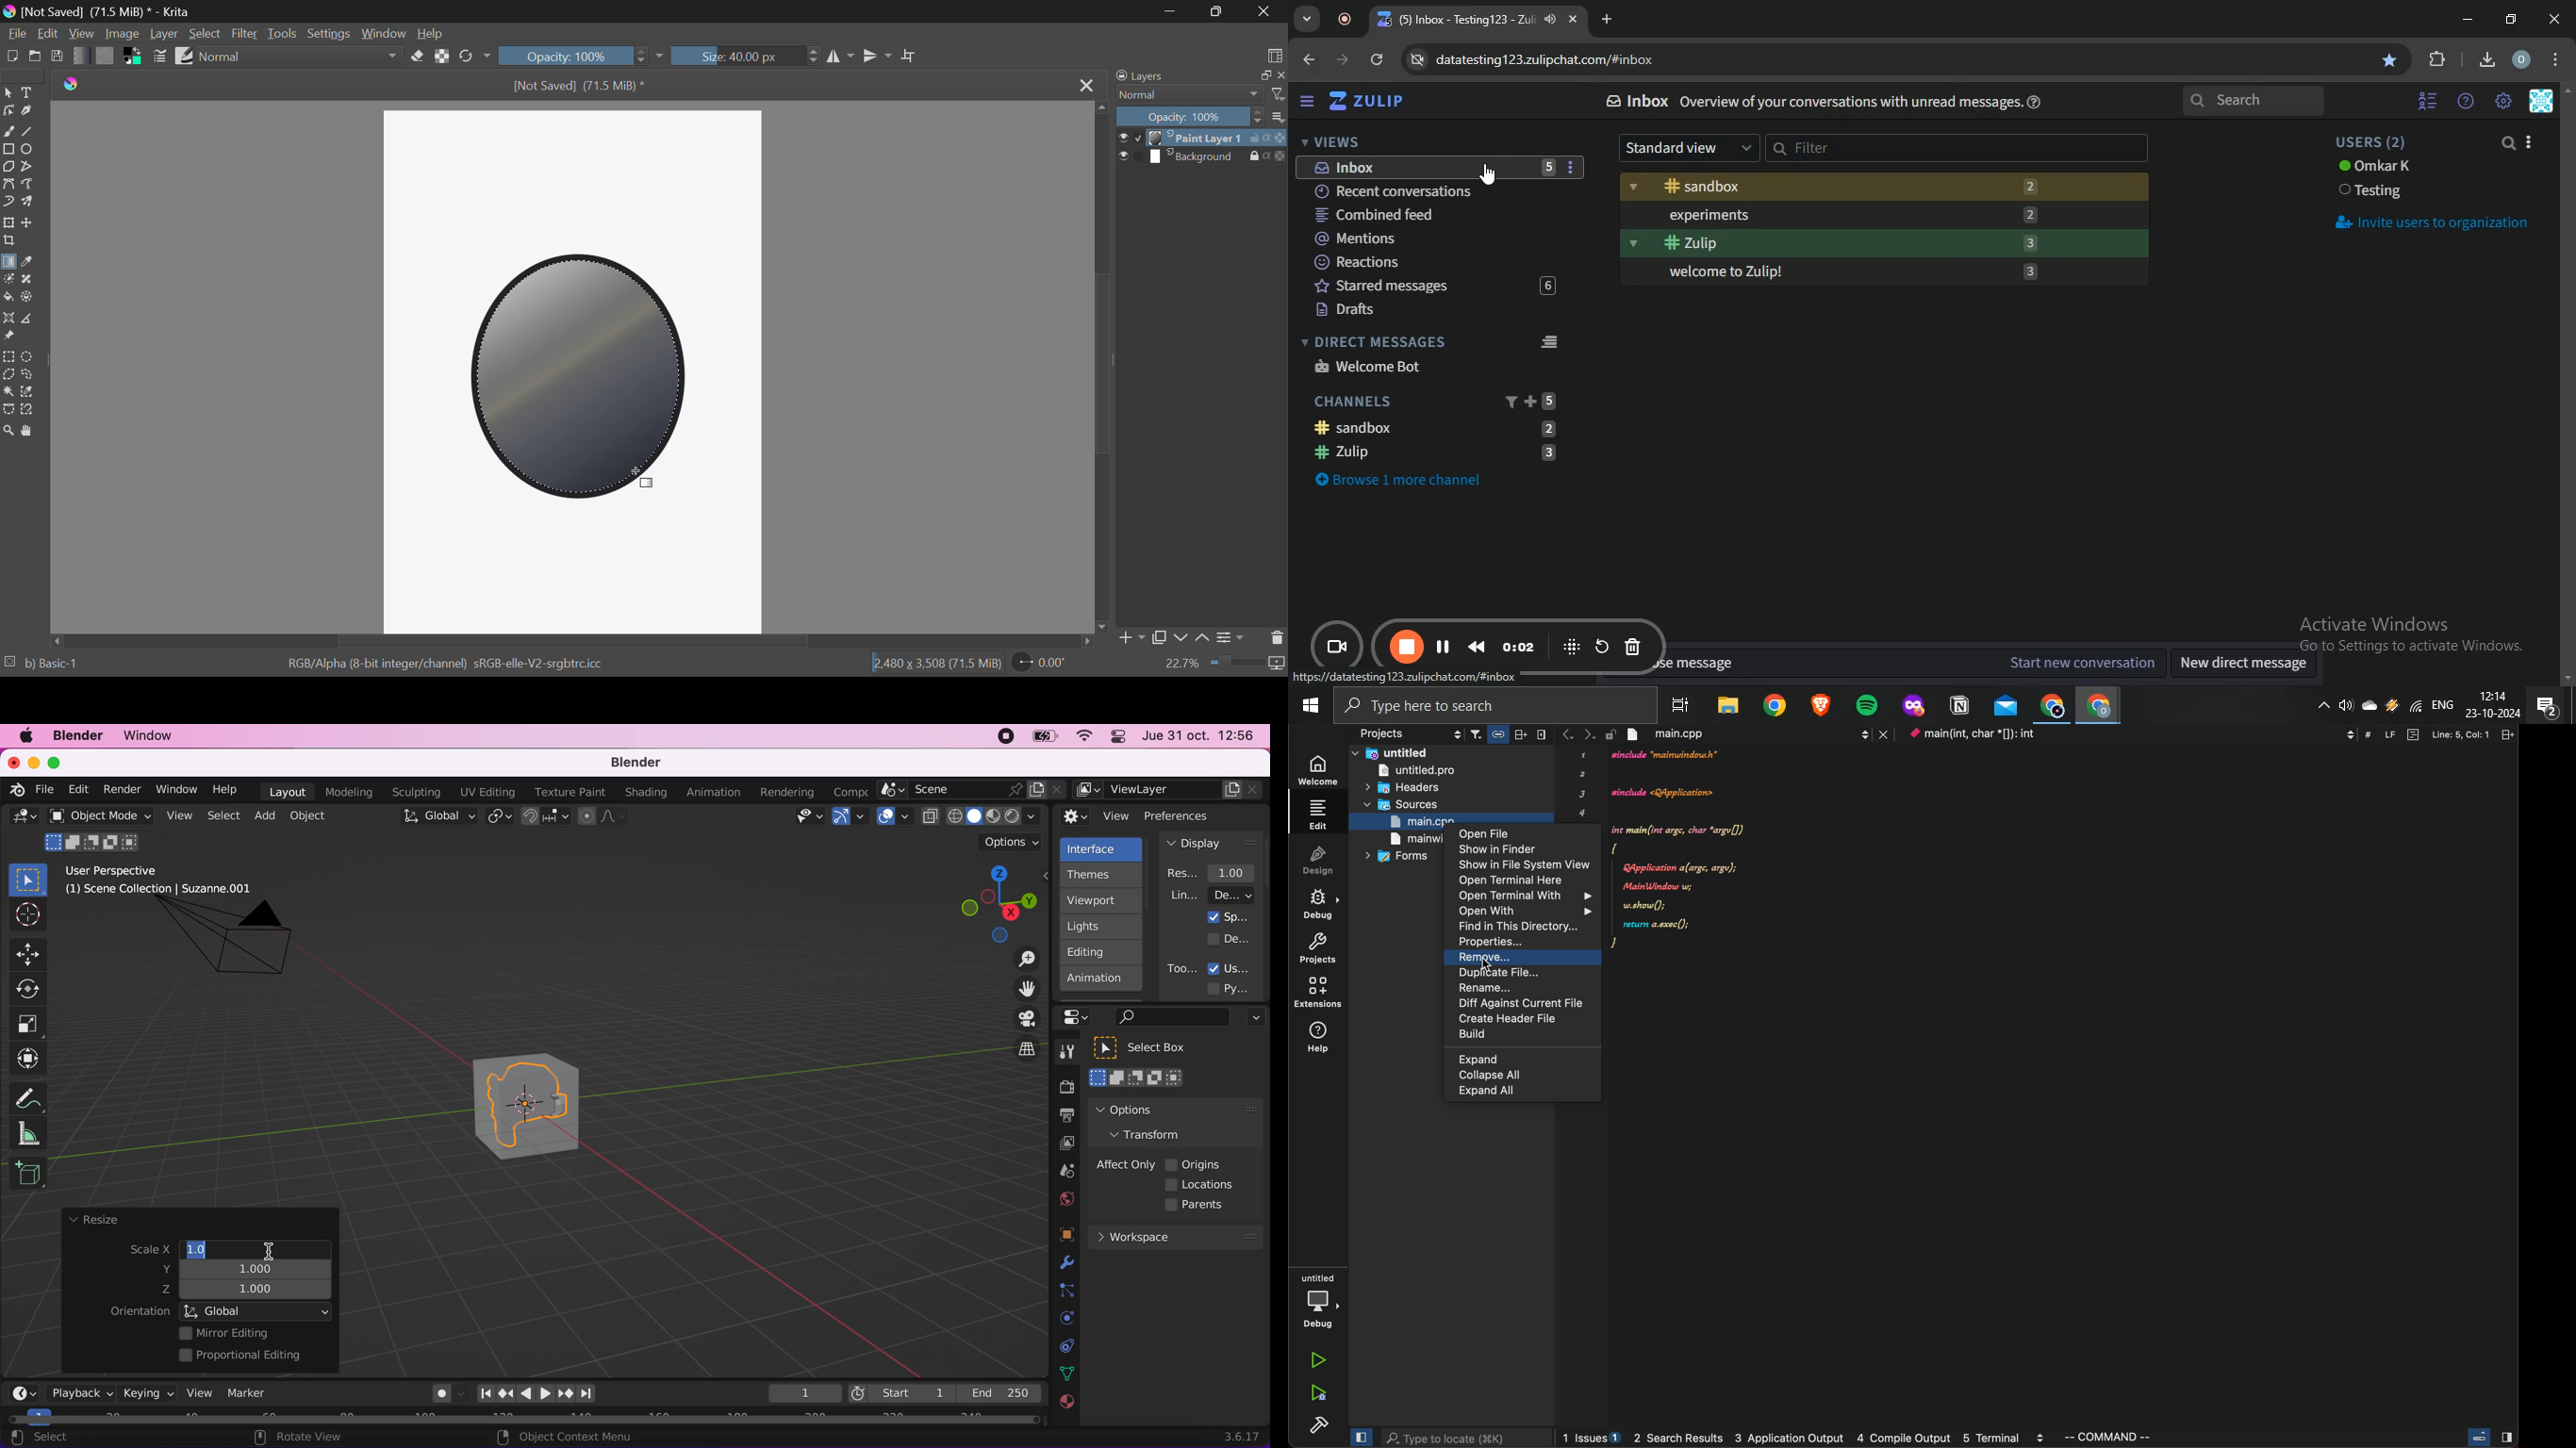 This screenshot has height=1456, width=2576. Describe the element at coordinates (2510, 144) in the screenshot. I see `search` at that location.